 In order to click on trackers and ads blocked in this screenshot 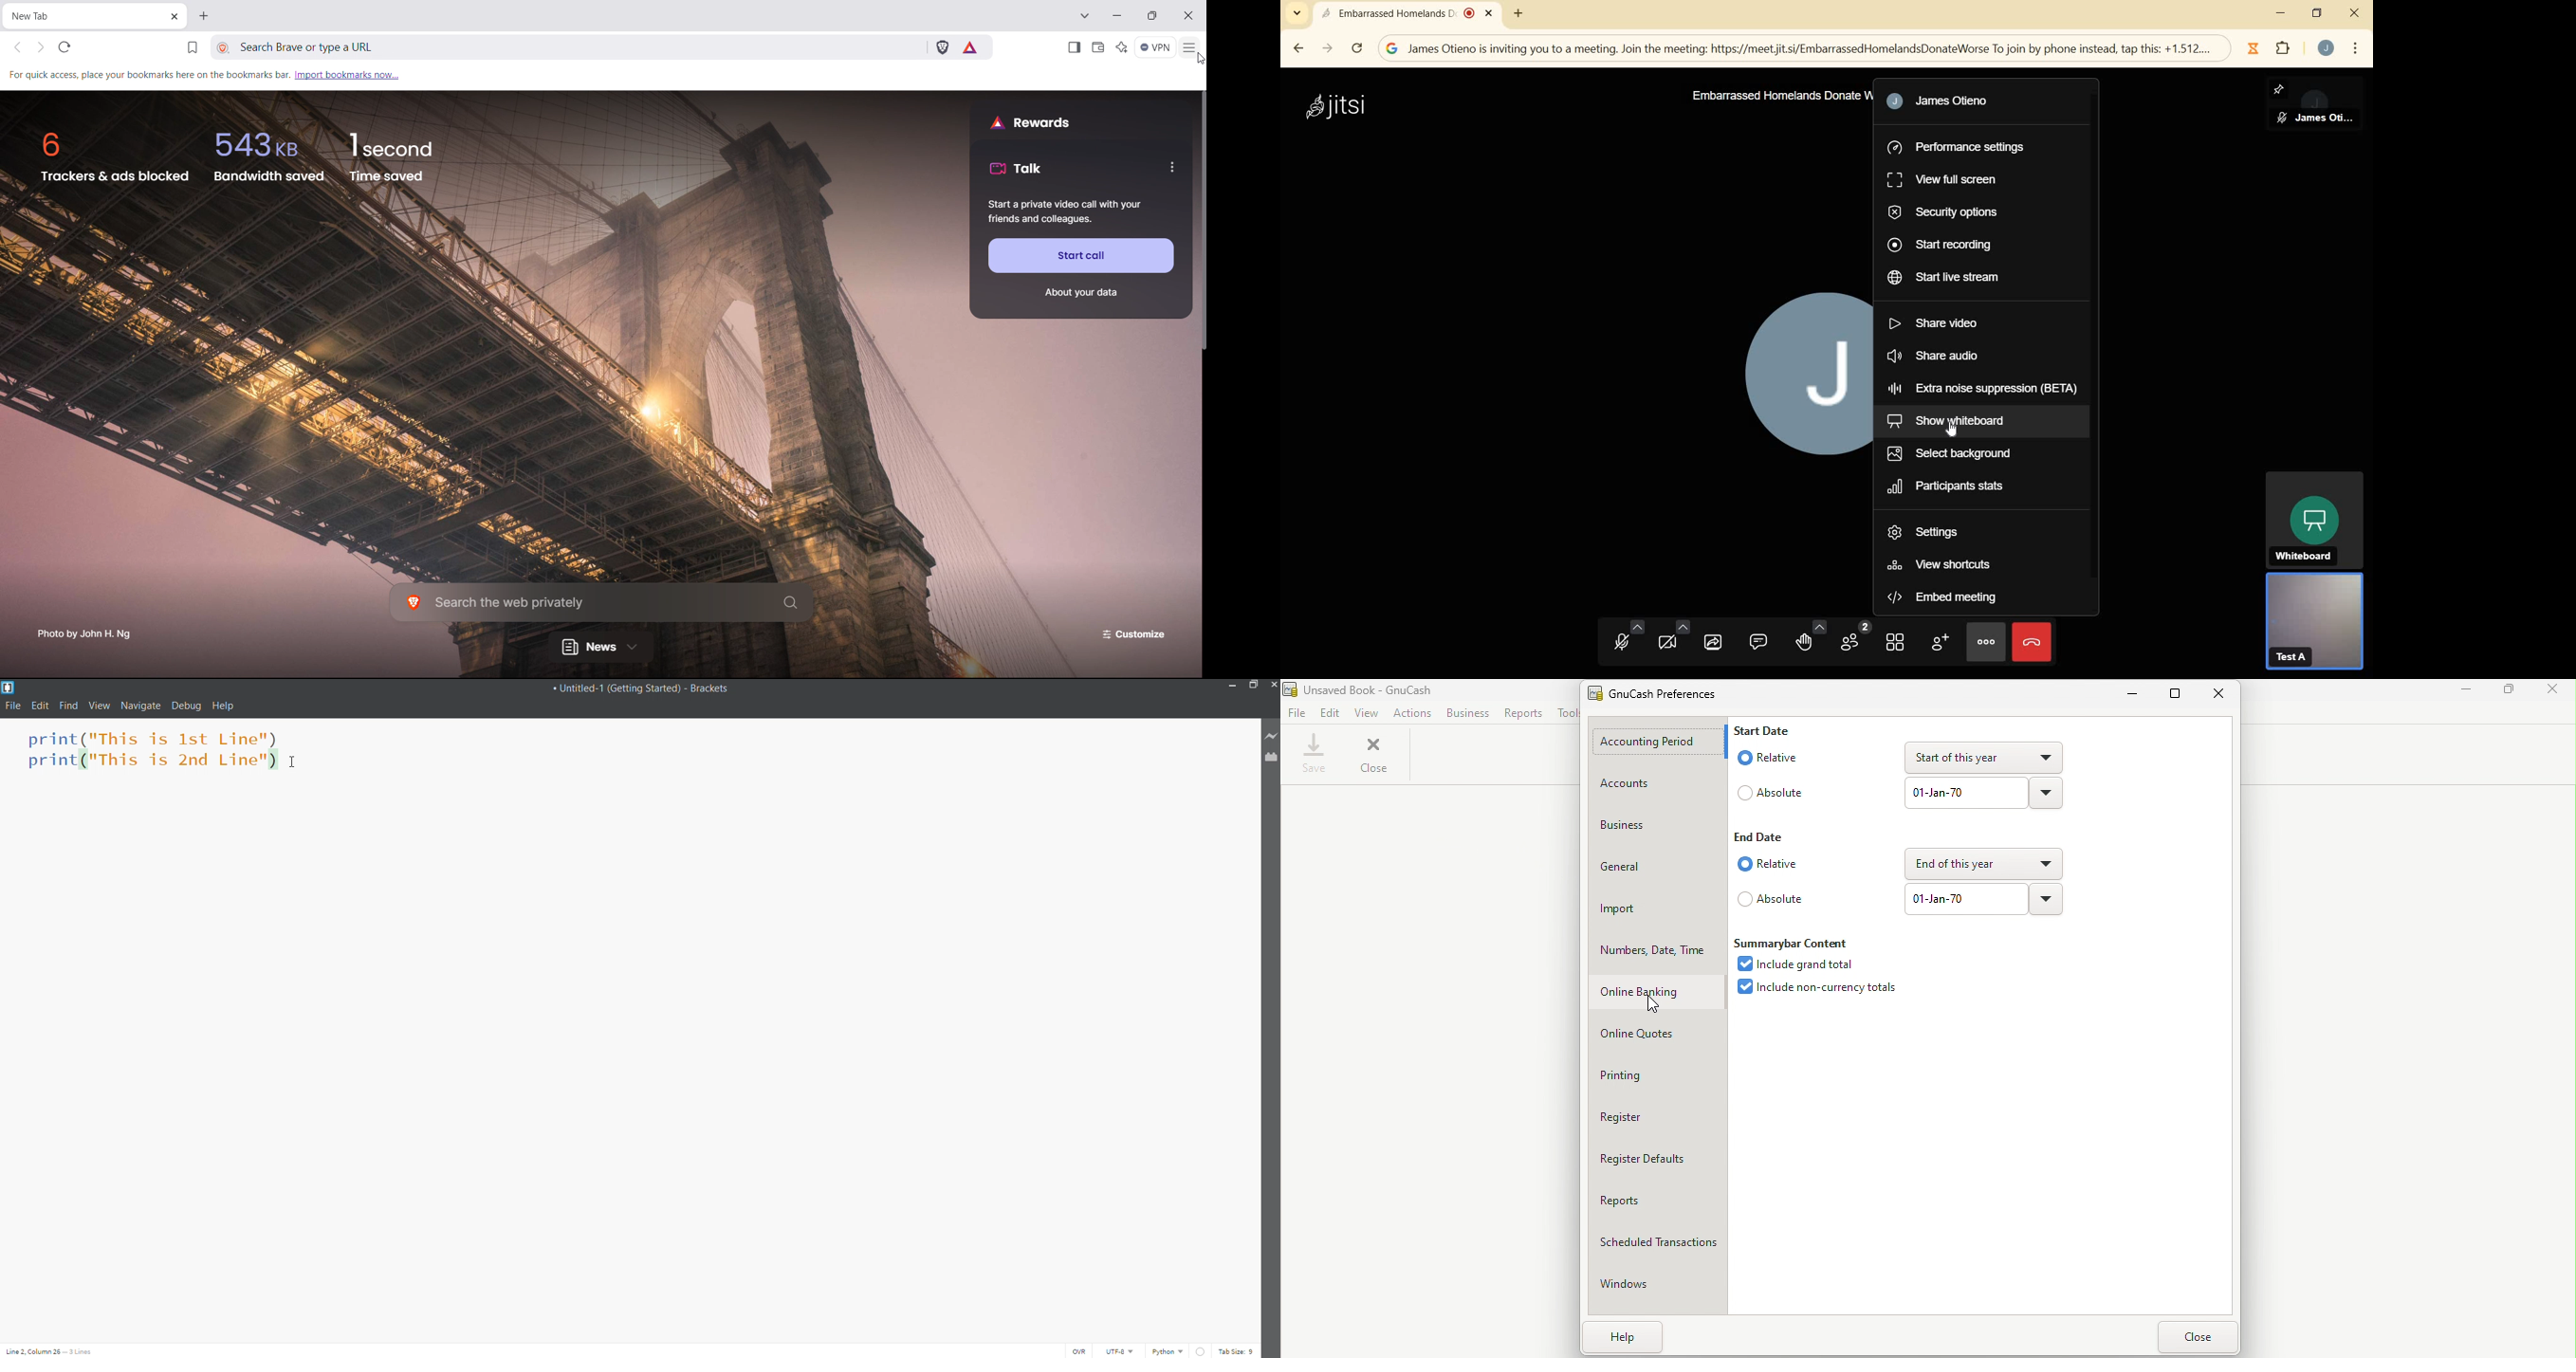, I will do `click(116, 179)`.